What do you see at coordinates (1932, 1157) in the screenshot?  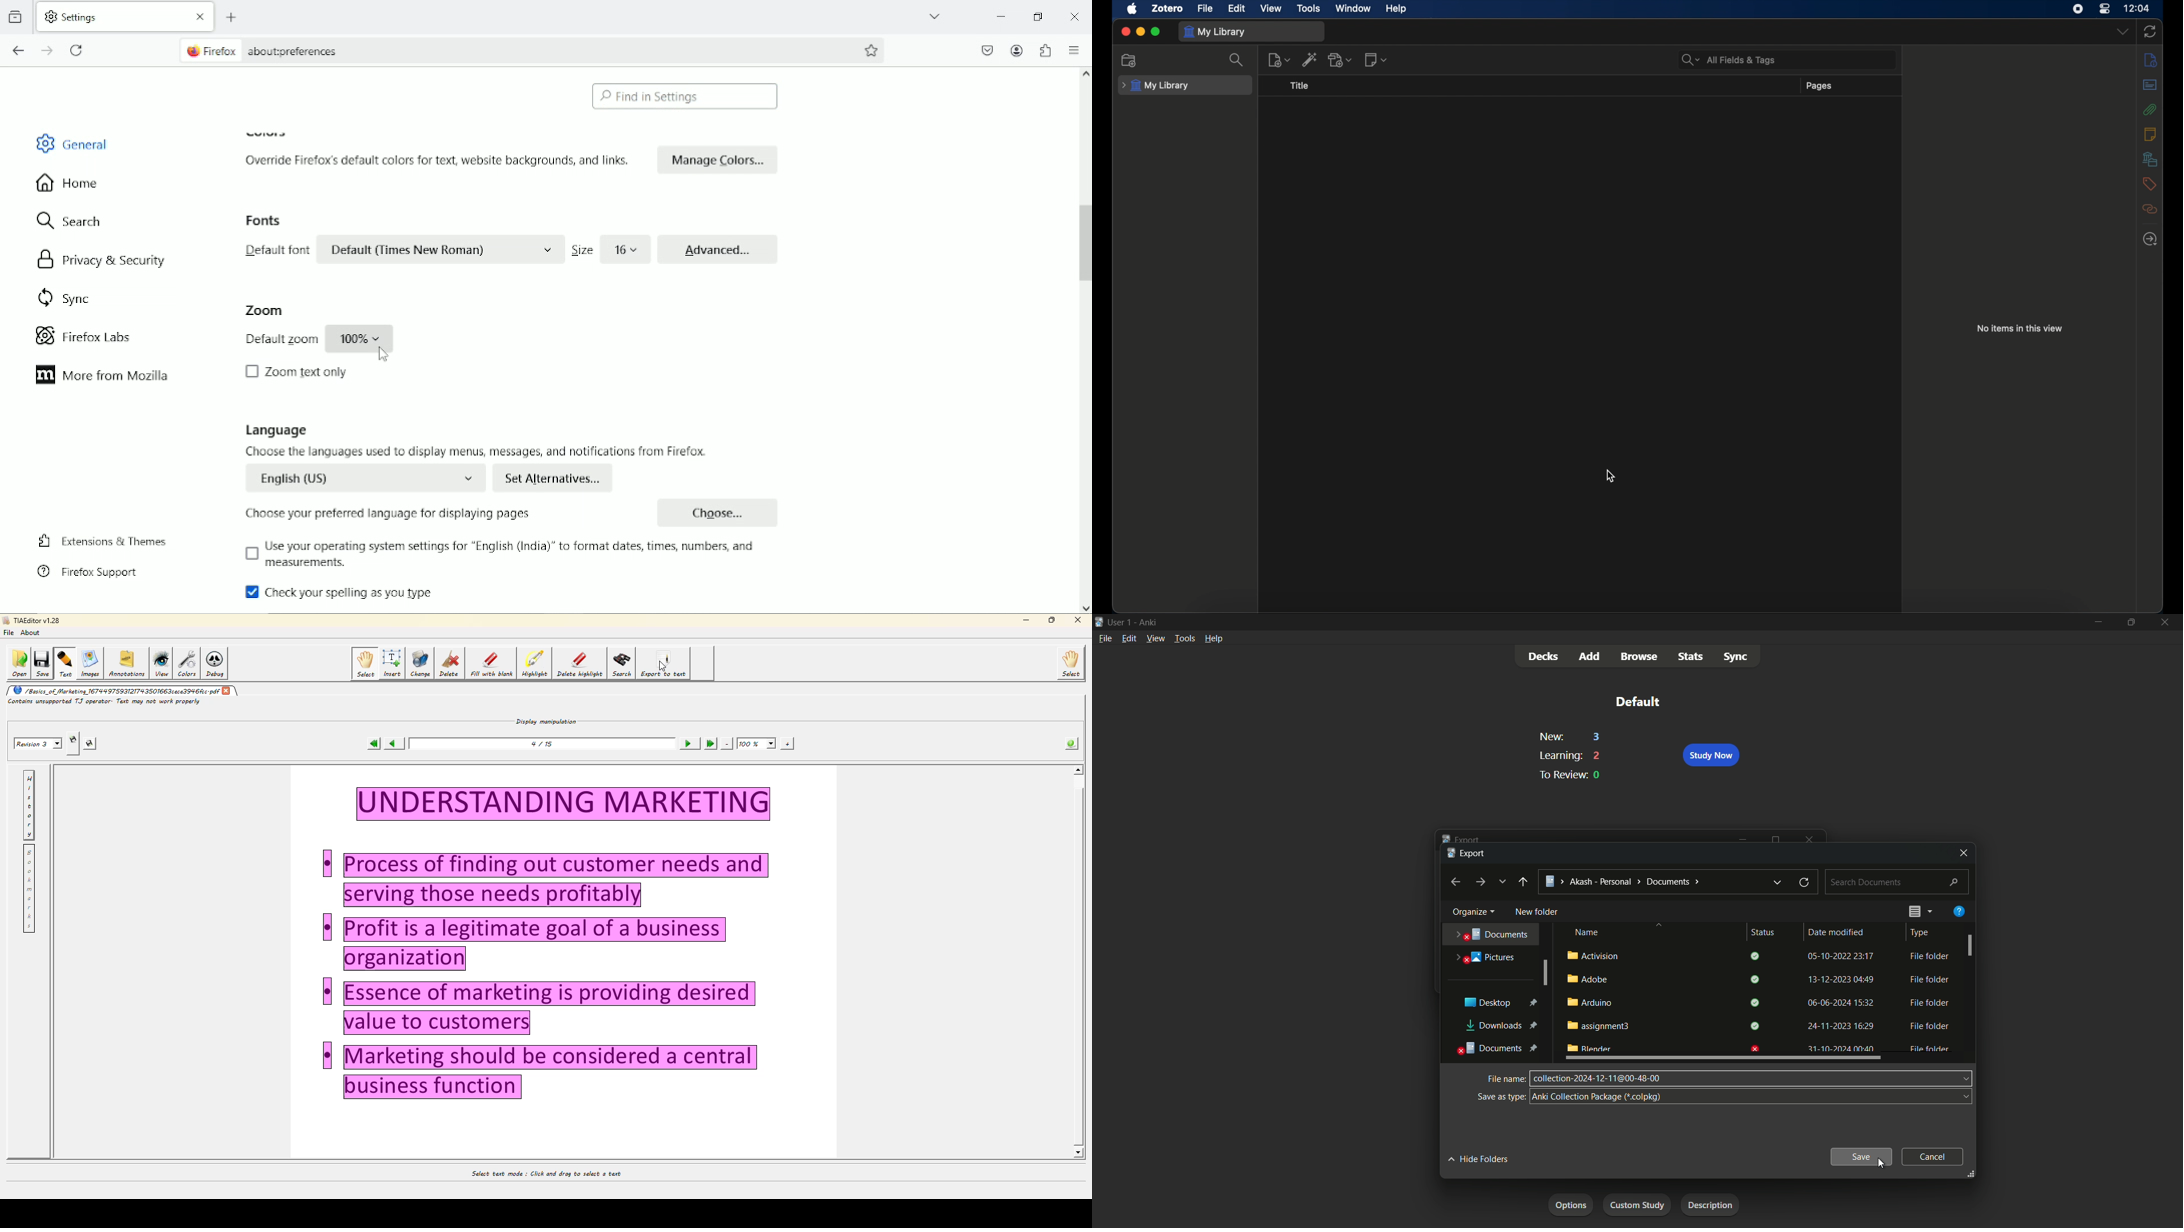 I see `cancel` at bounding box center [1932, 1157].